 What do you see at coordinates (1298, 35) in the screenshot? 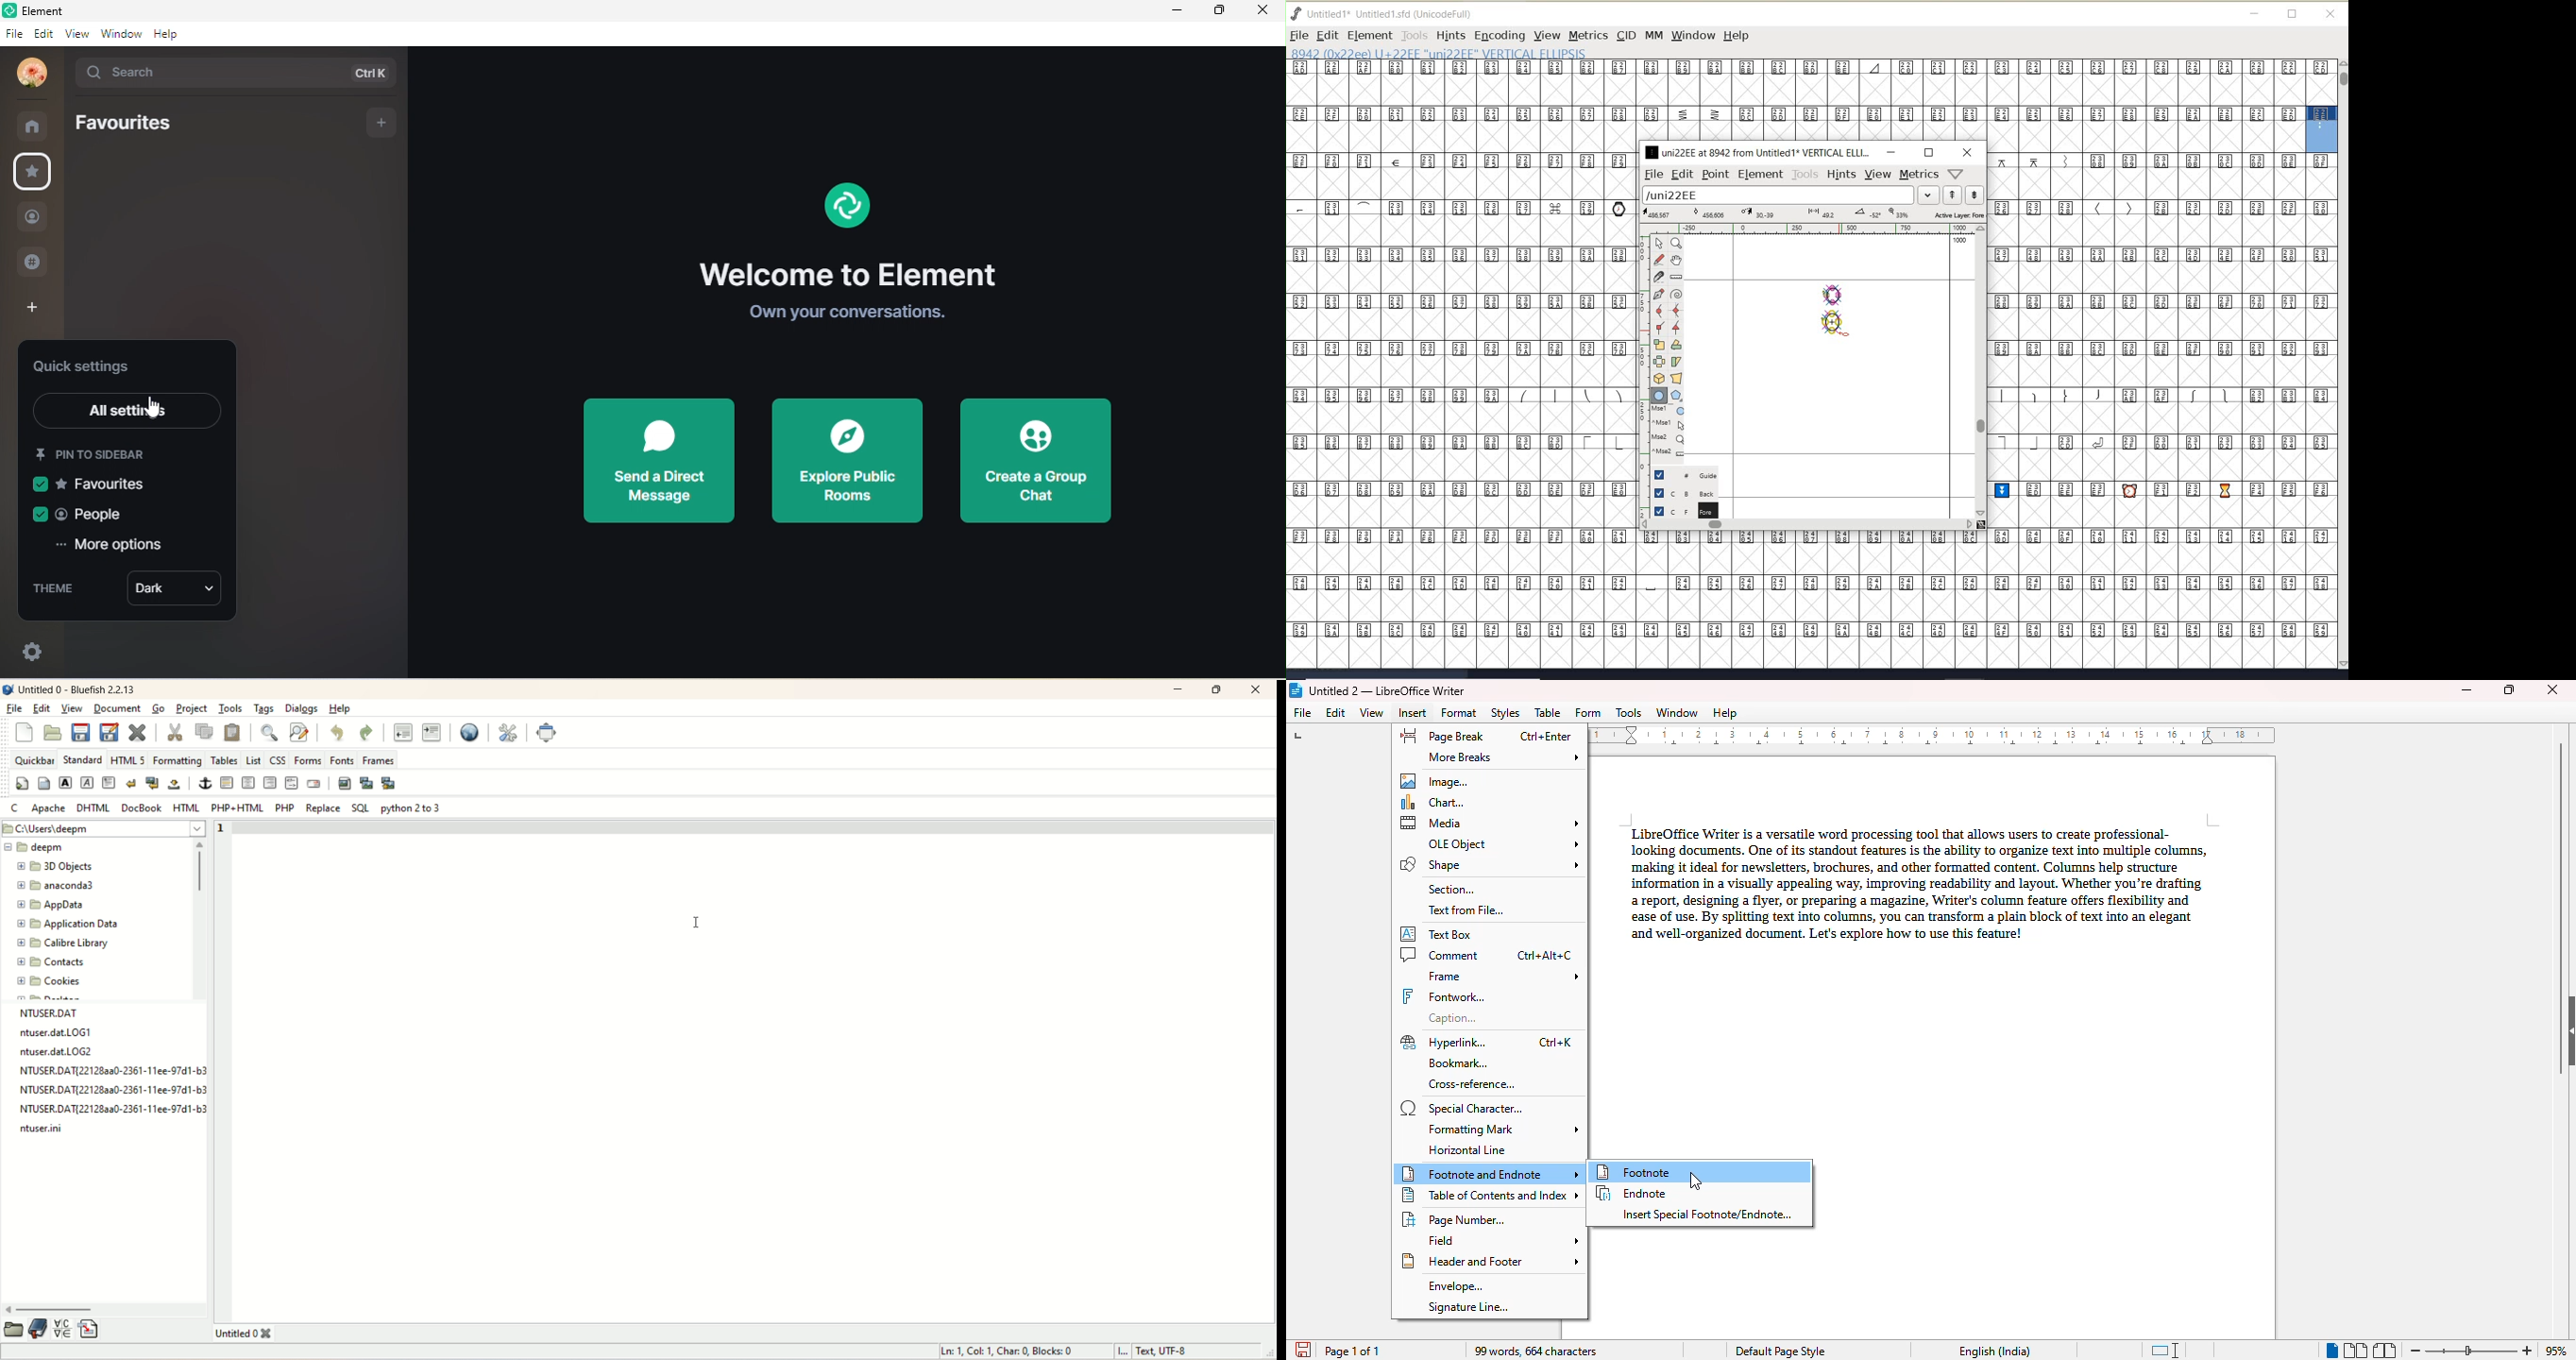
I see `FILE` at bounding box center [1298, 35].